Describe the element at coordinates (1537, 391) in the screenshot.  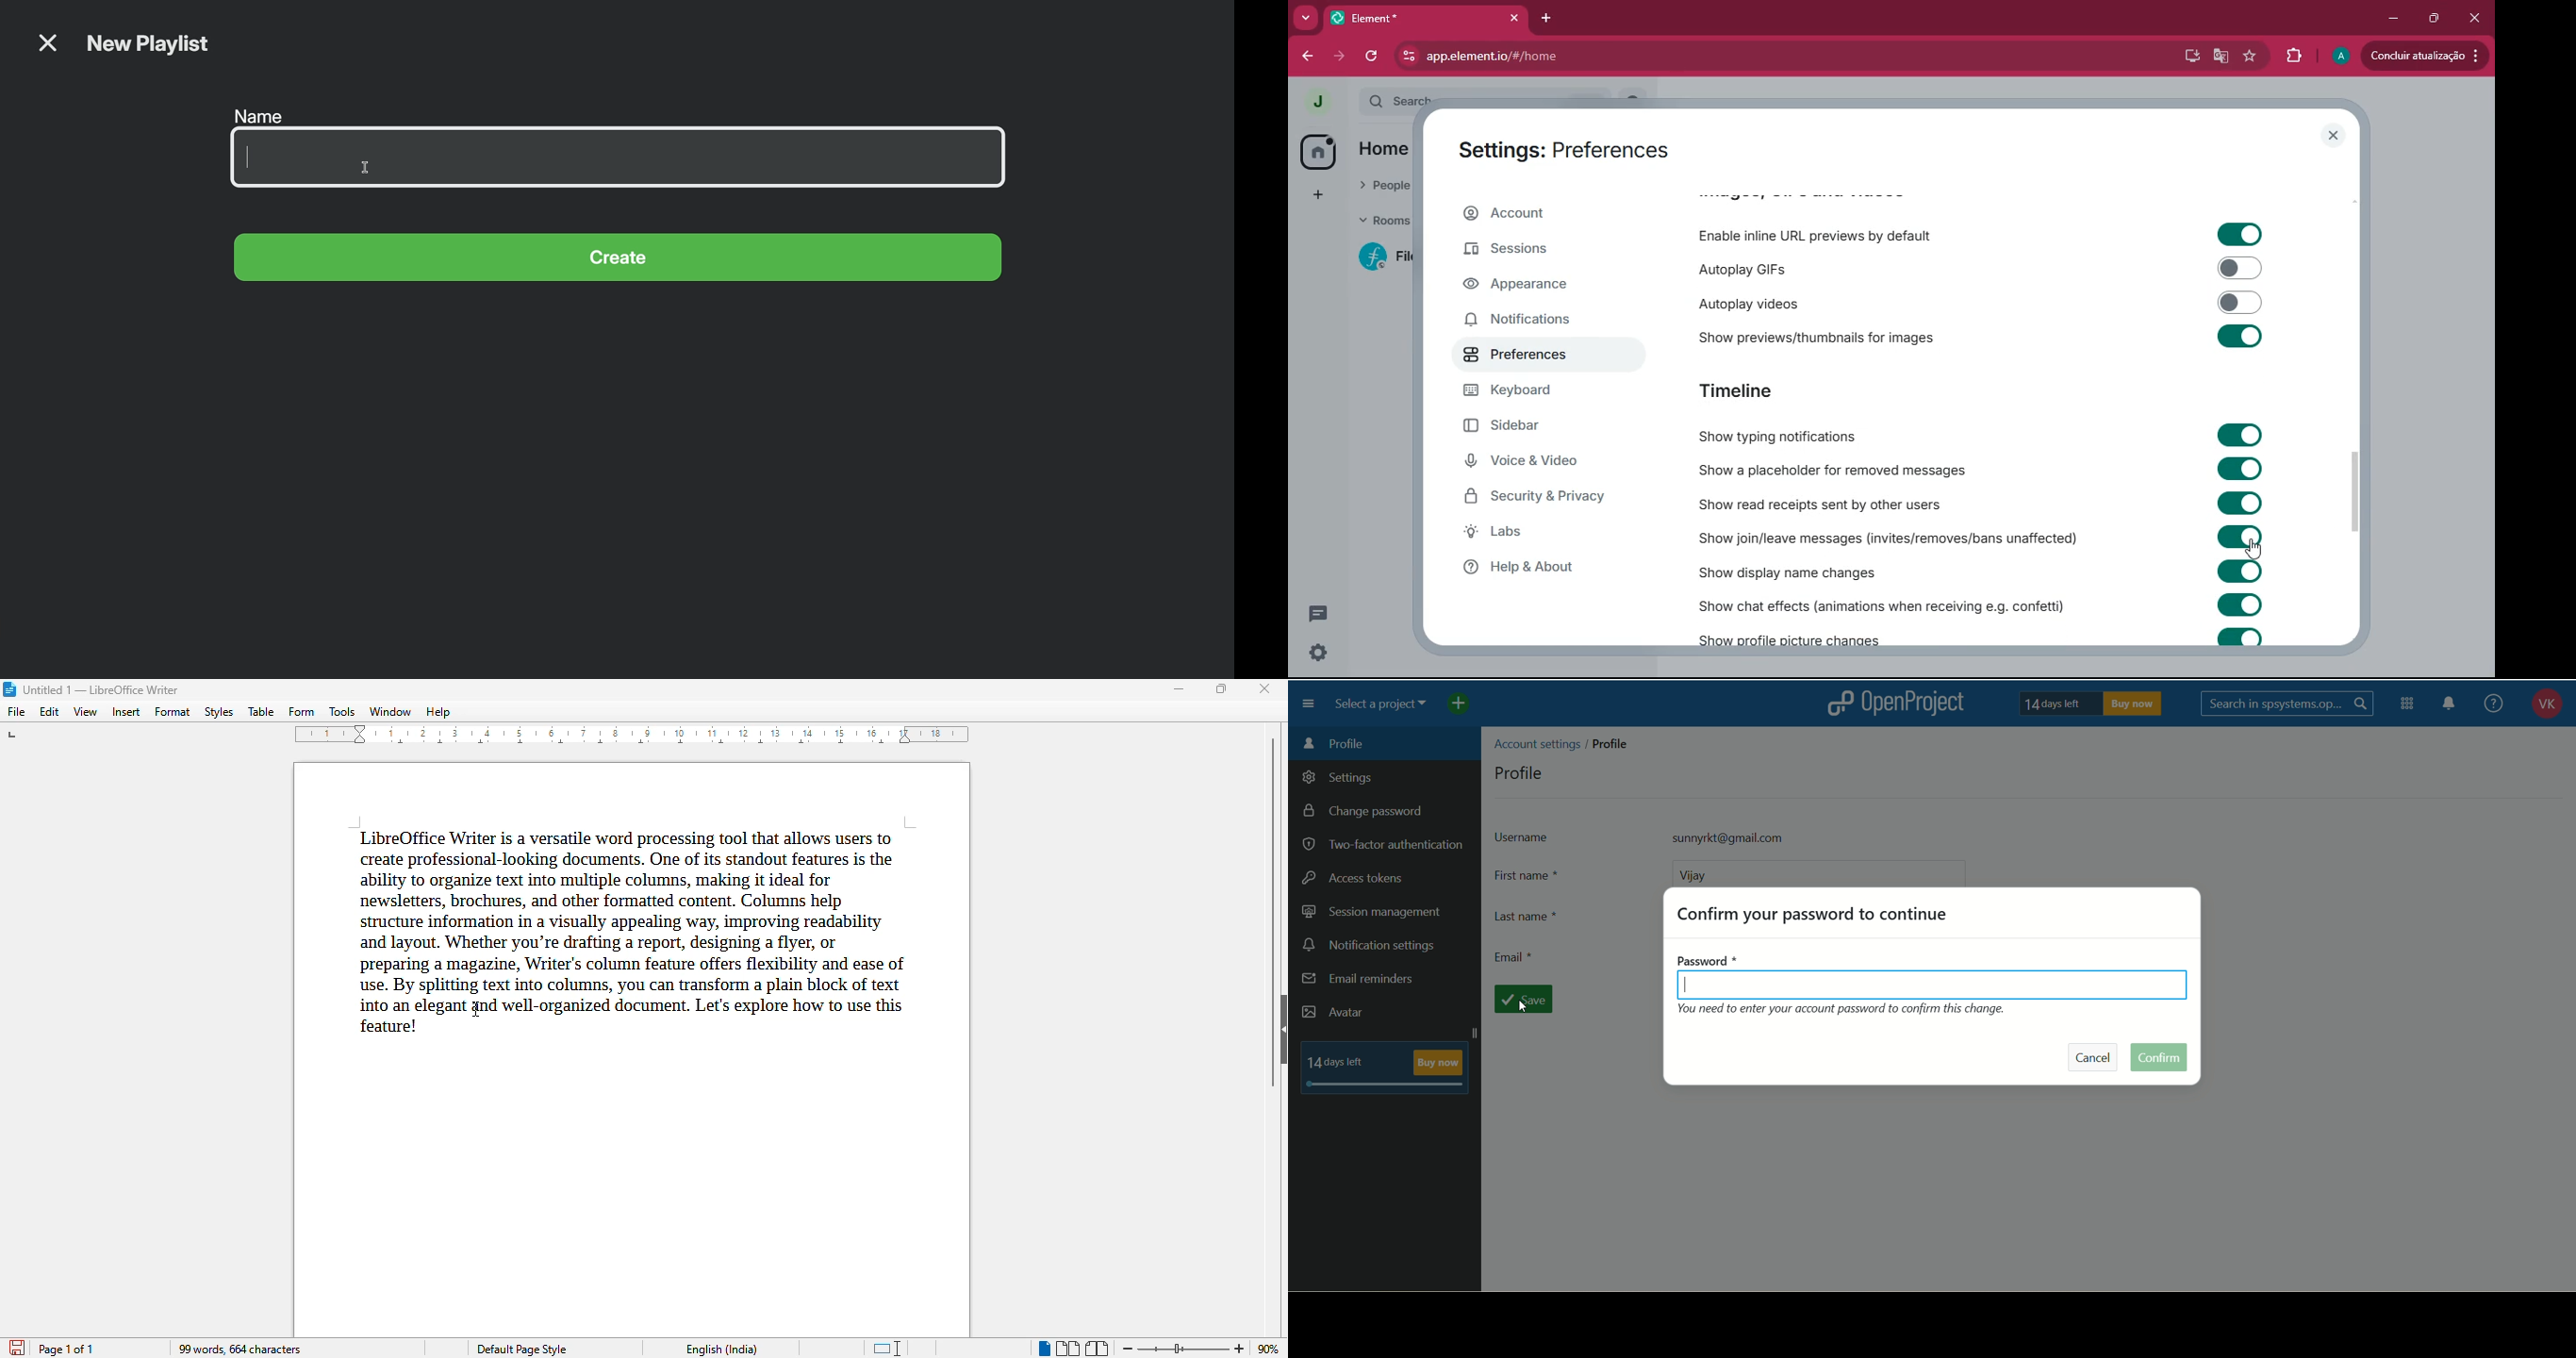
I see `keyboard` at that location.